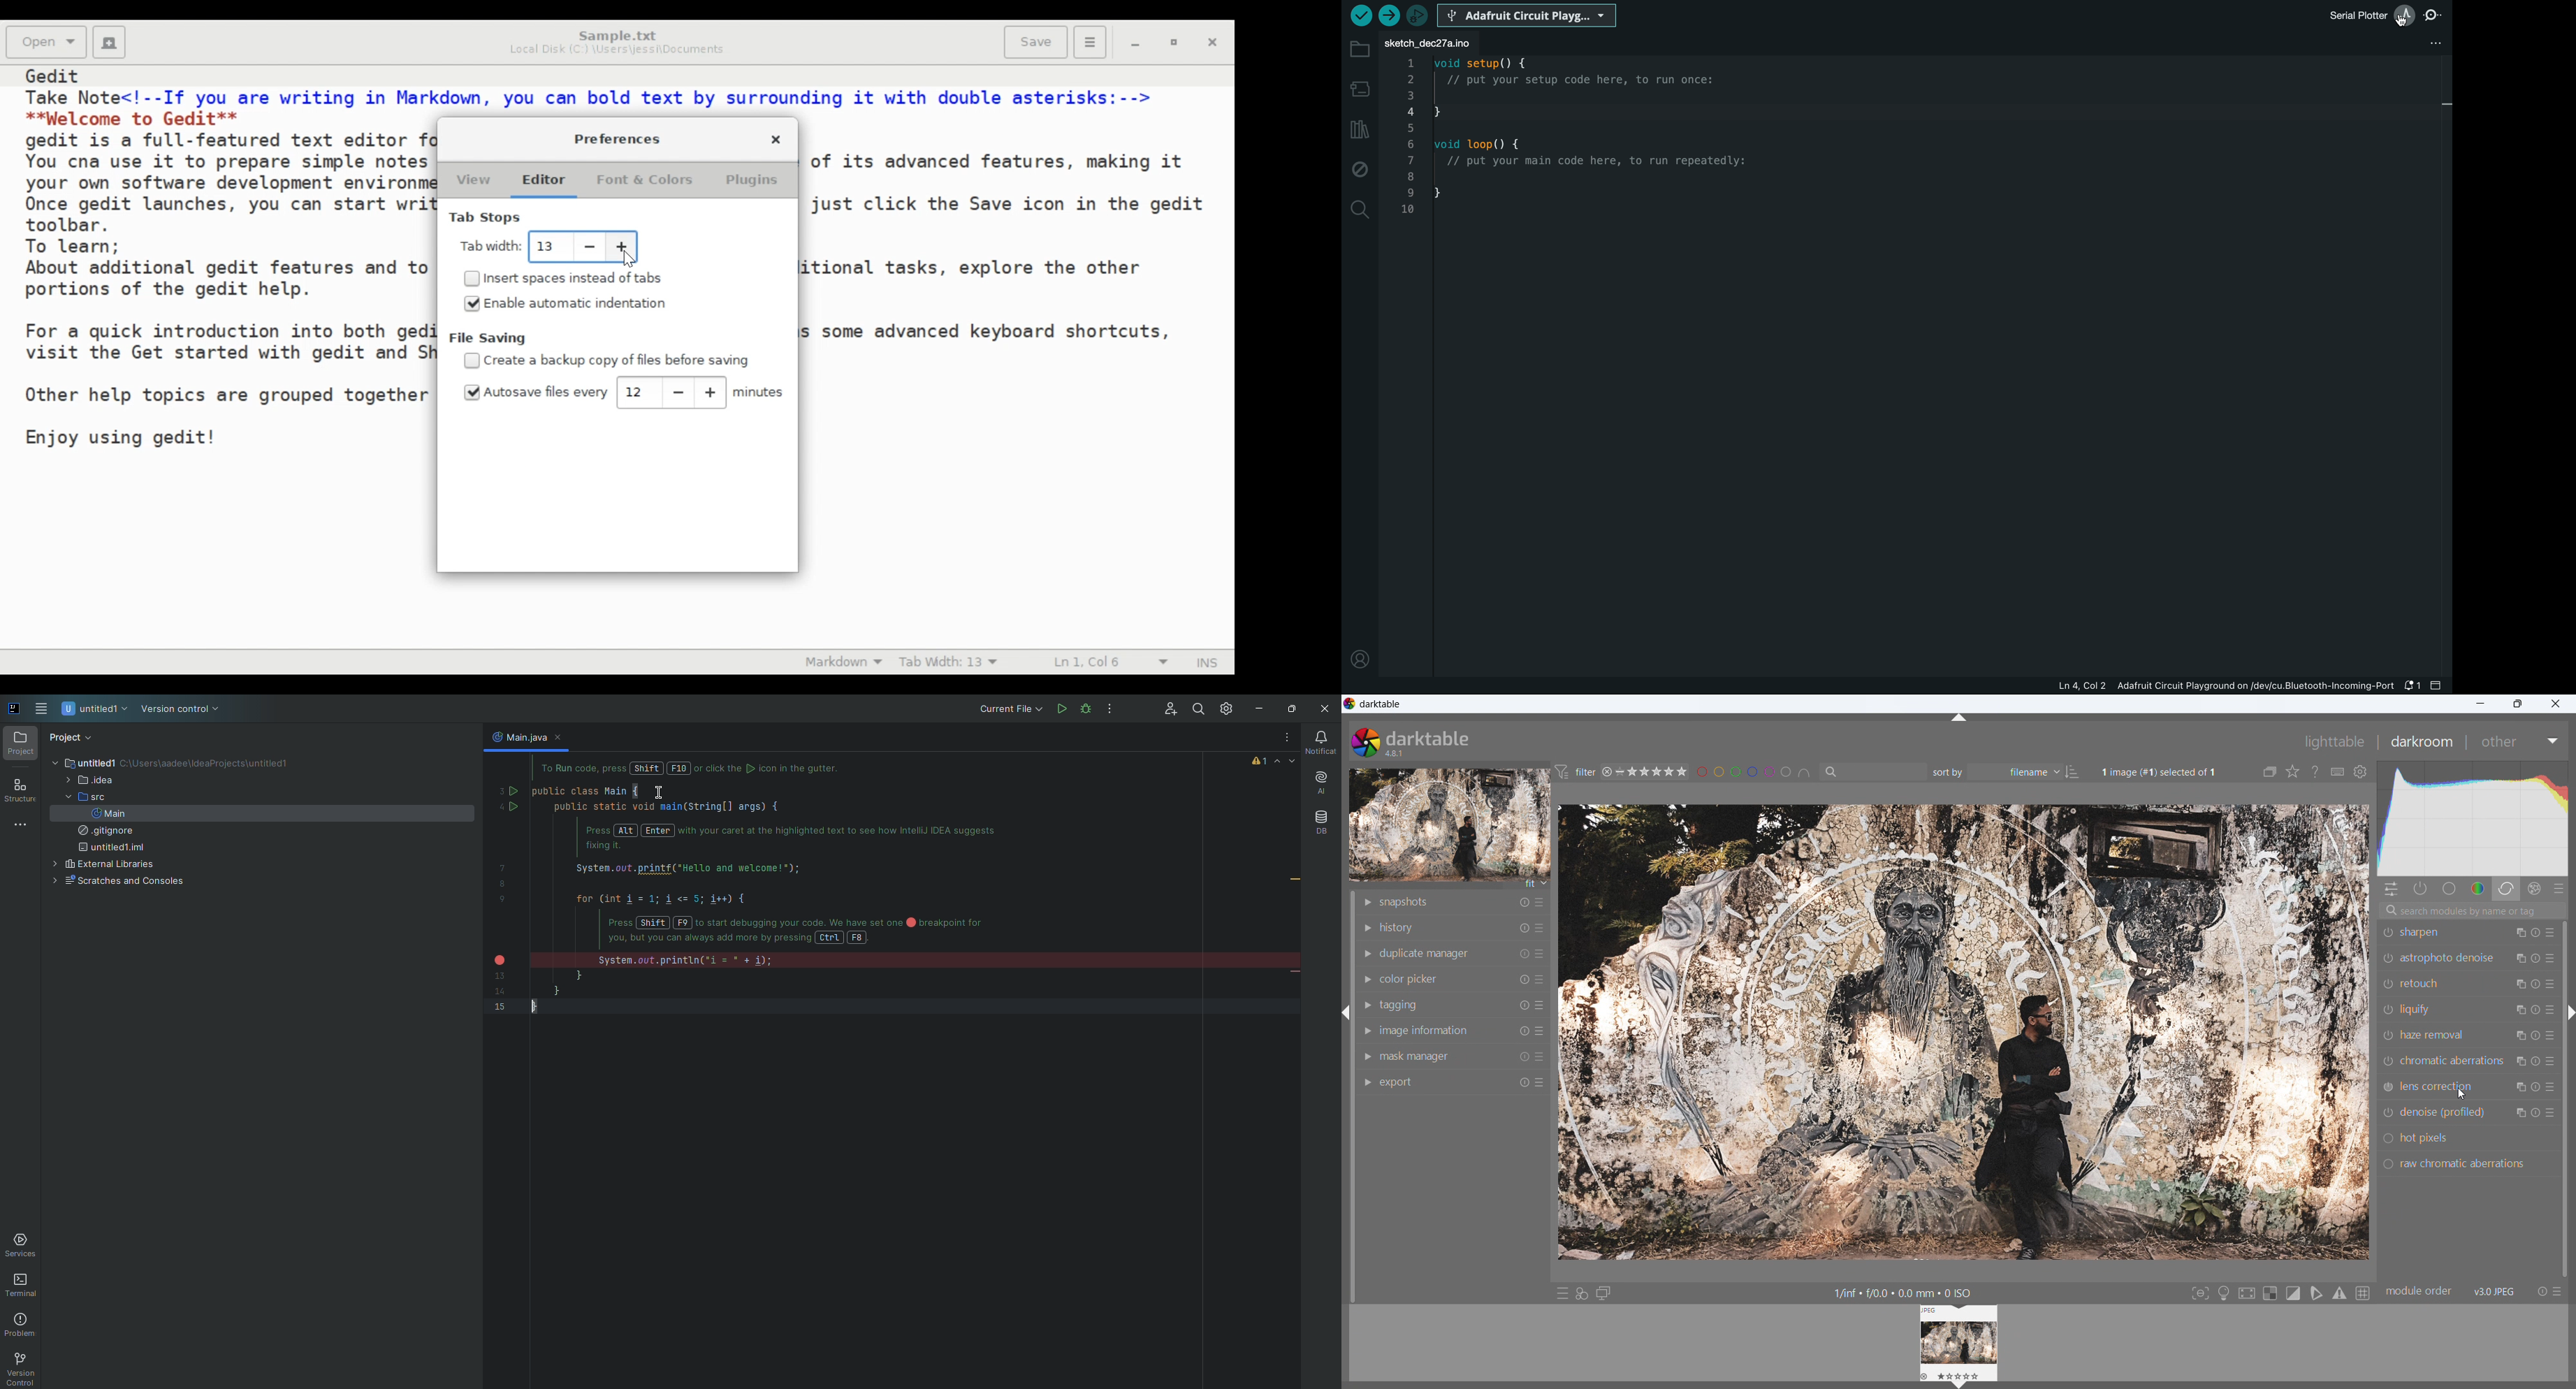 Image resolution: width=2576 pixels, height=1400 pixels. Describe the element at coordinates (547, 182) in the screenshot. I see `Editor (current)` at that location.